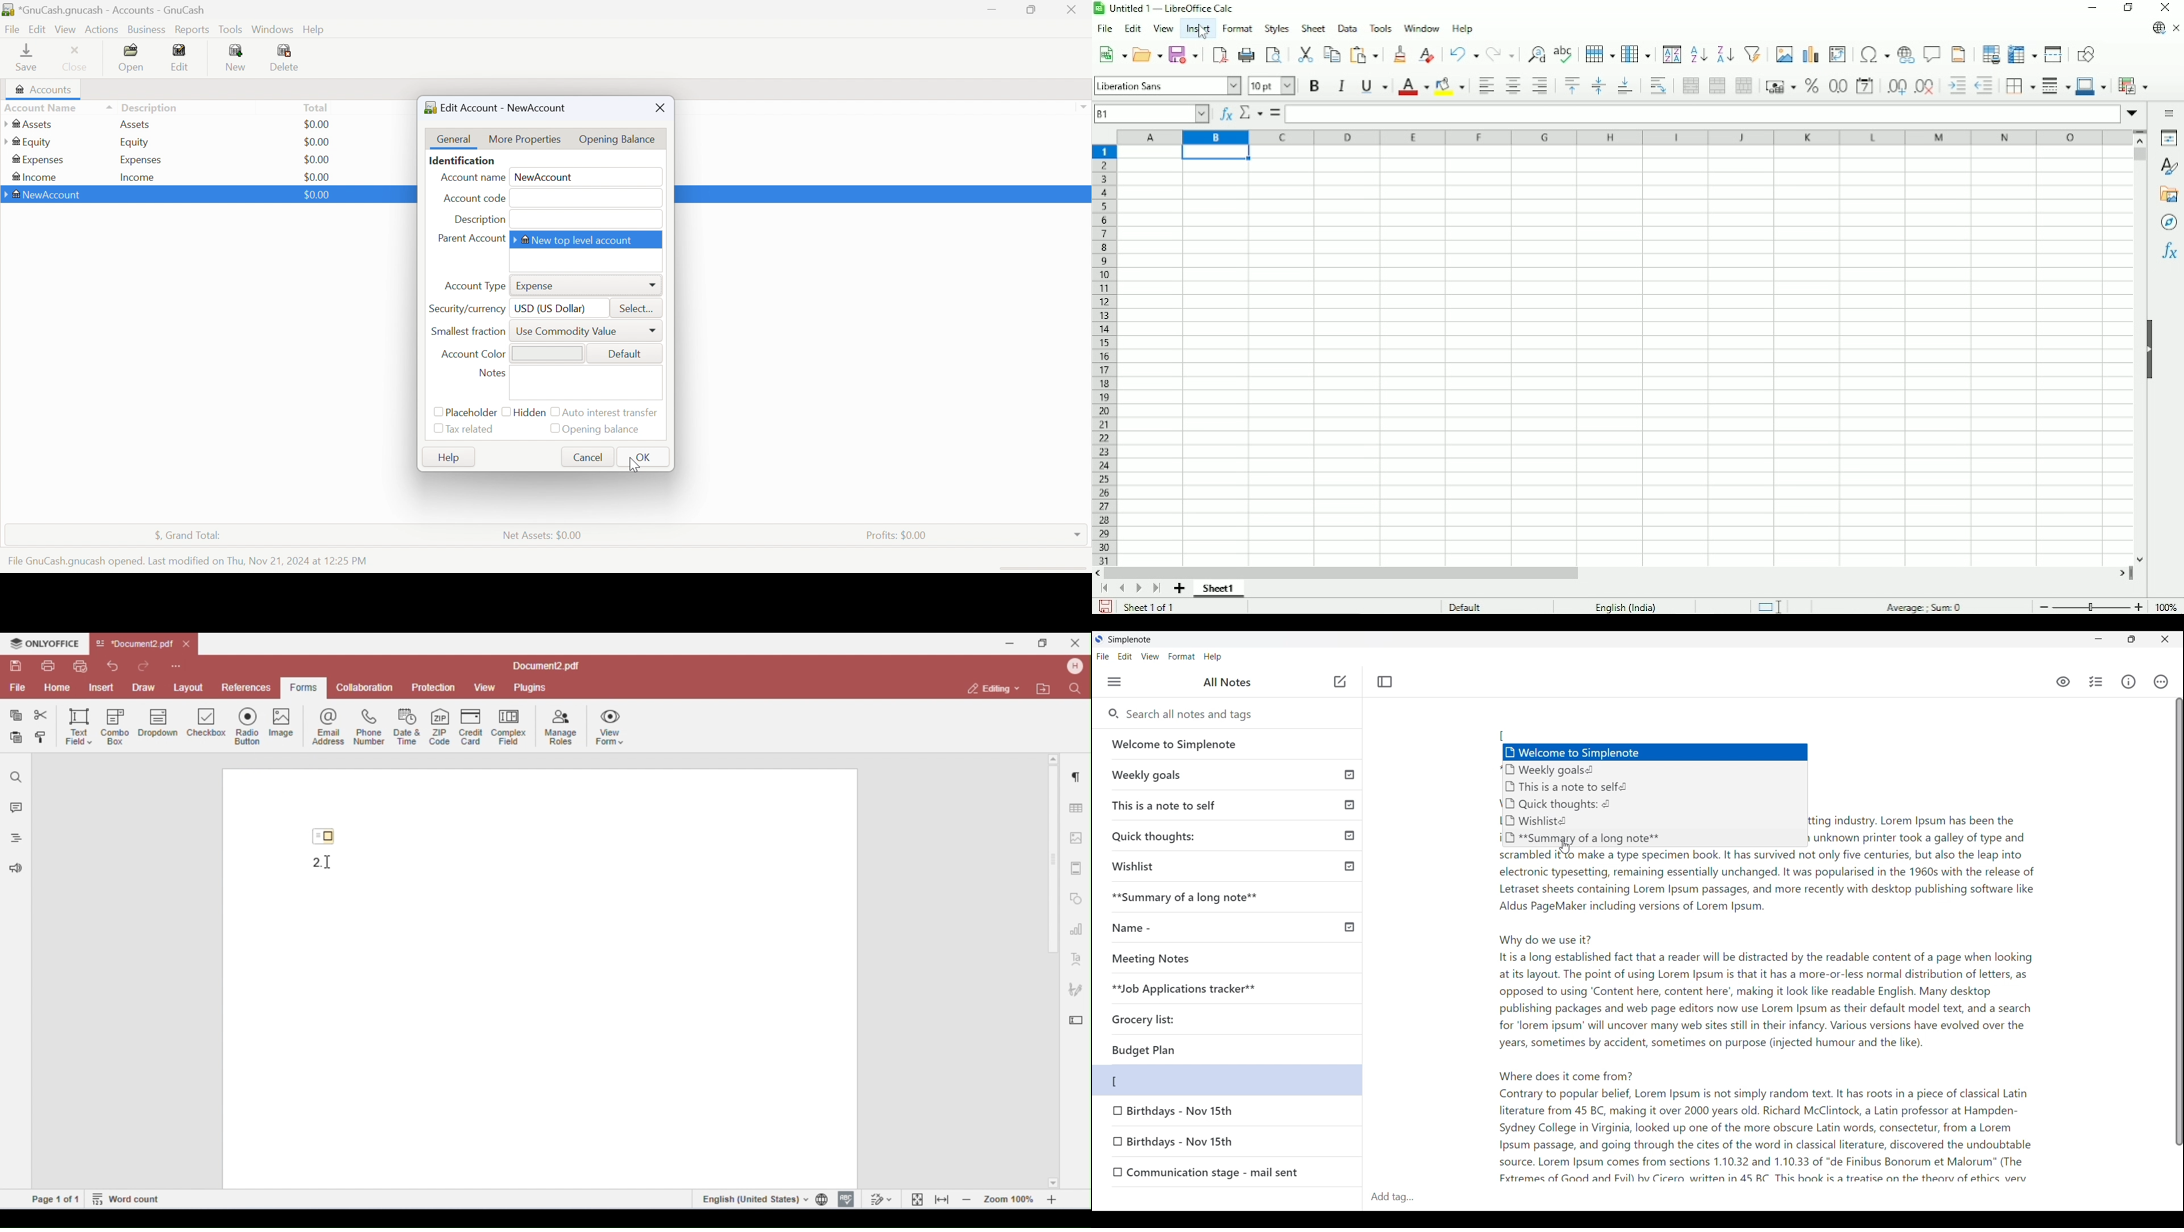 The height and width of the screenshot is (1232, 2184). I want to click on Align center, so click(1512, 85).